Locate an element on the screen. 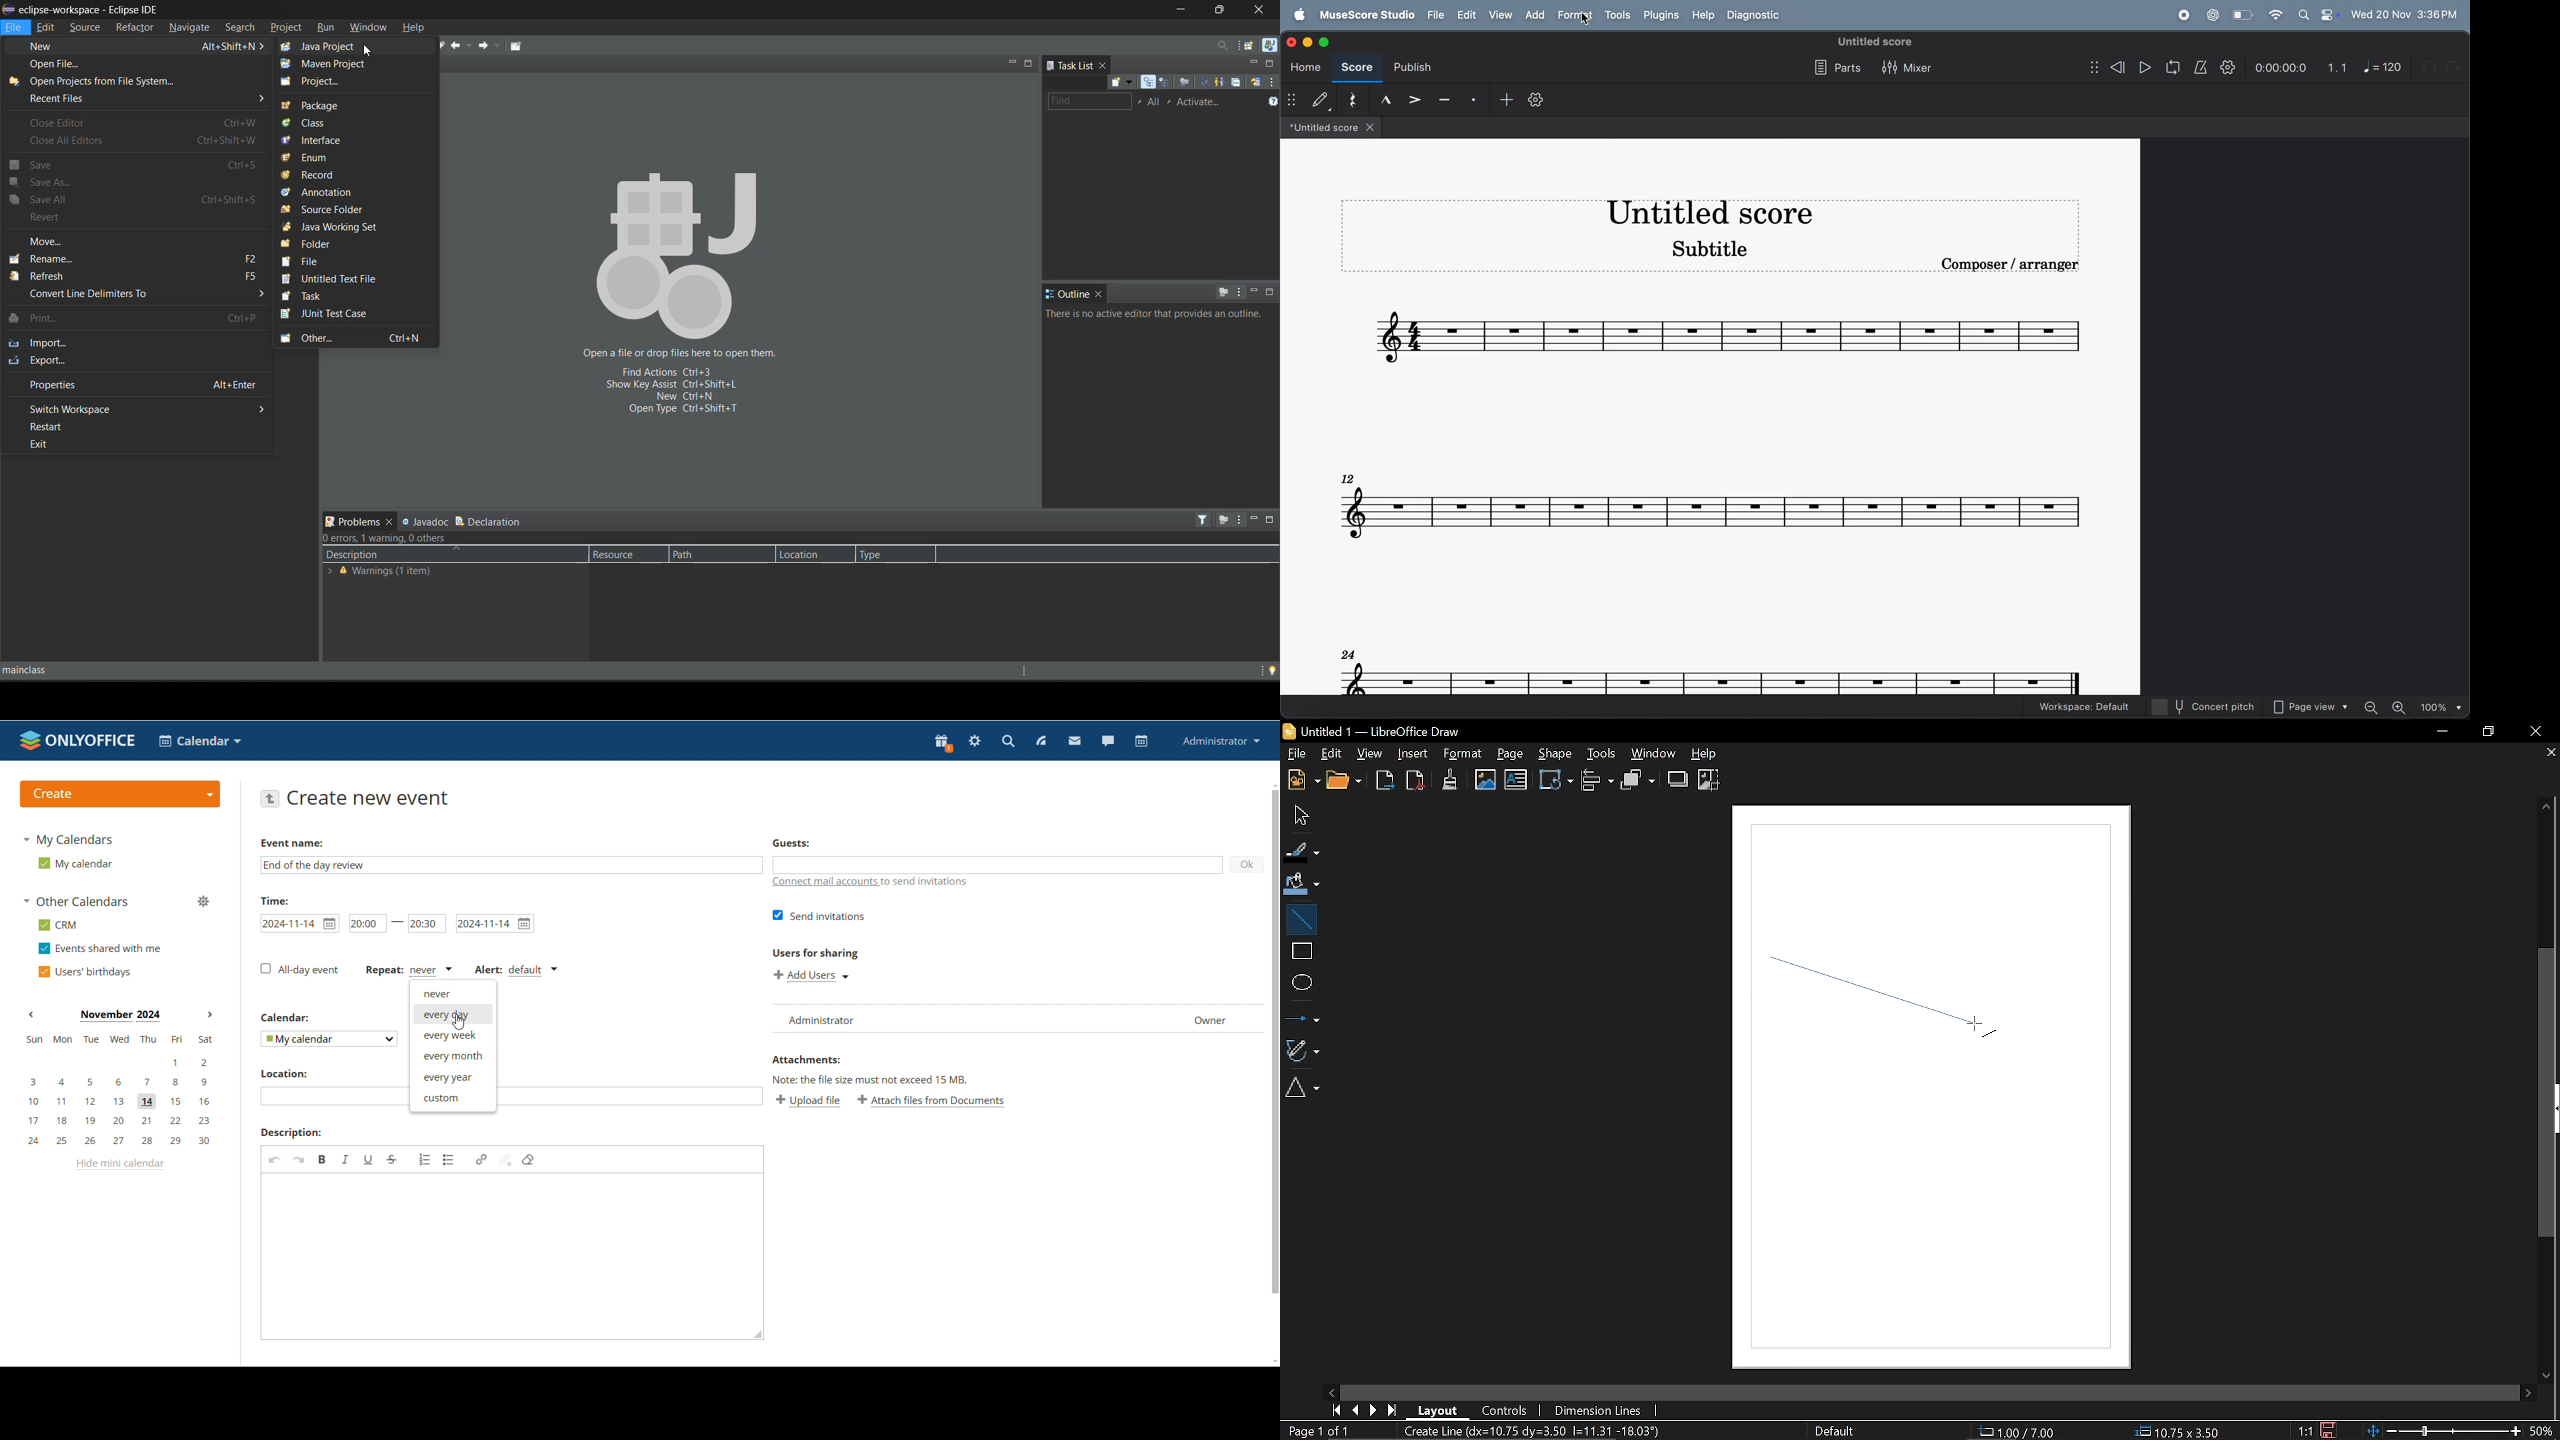  Open is located at coordinates (1345, 781).